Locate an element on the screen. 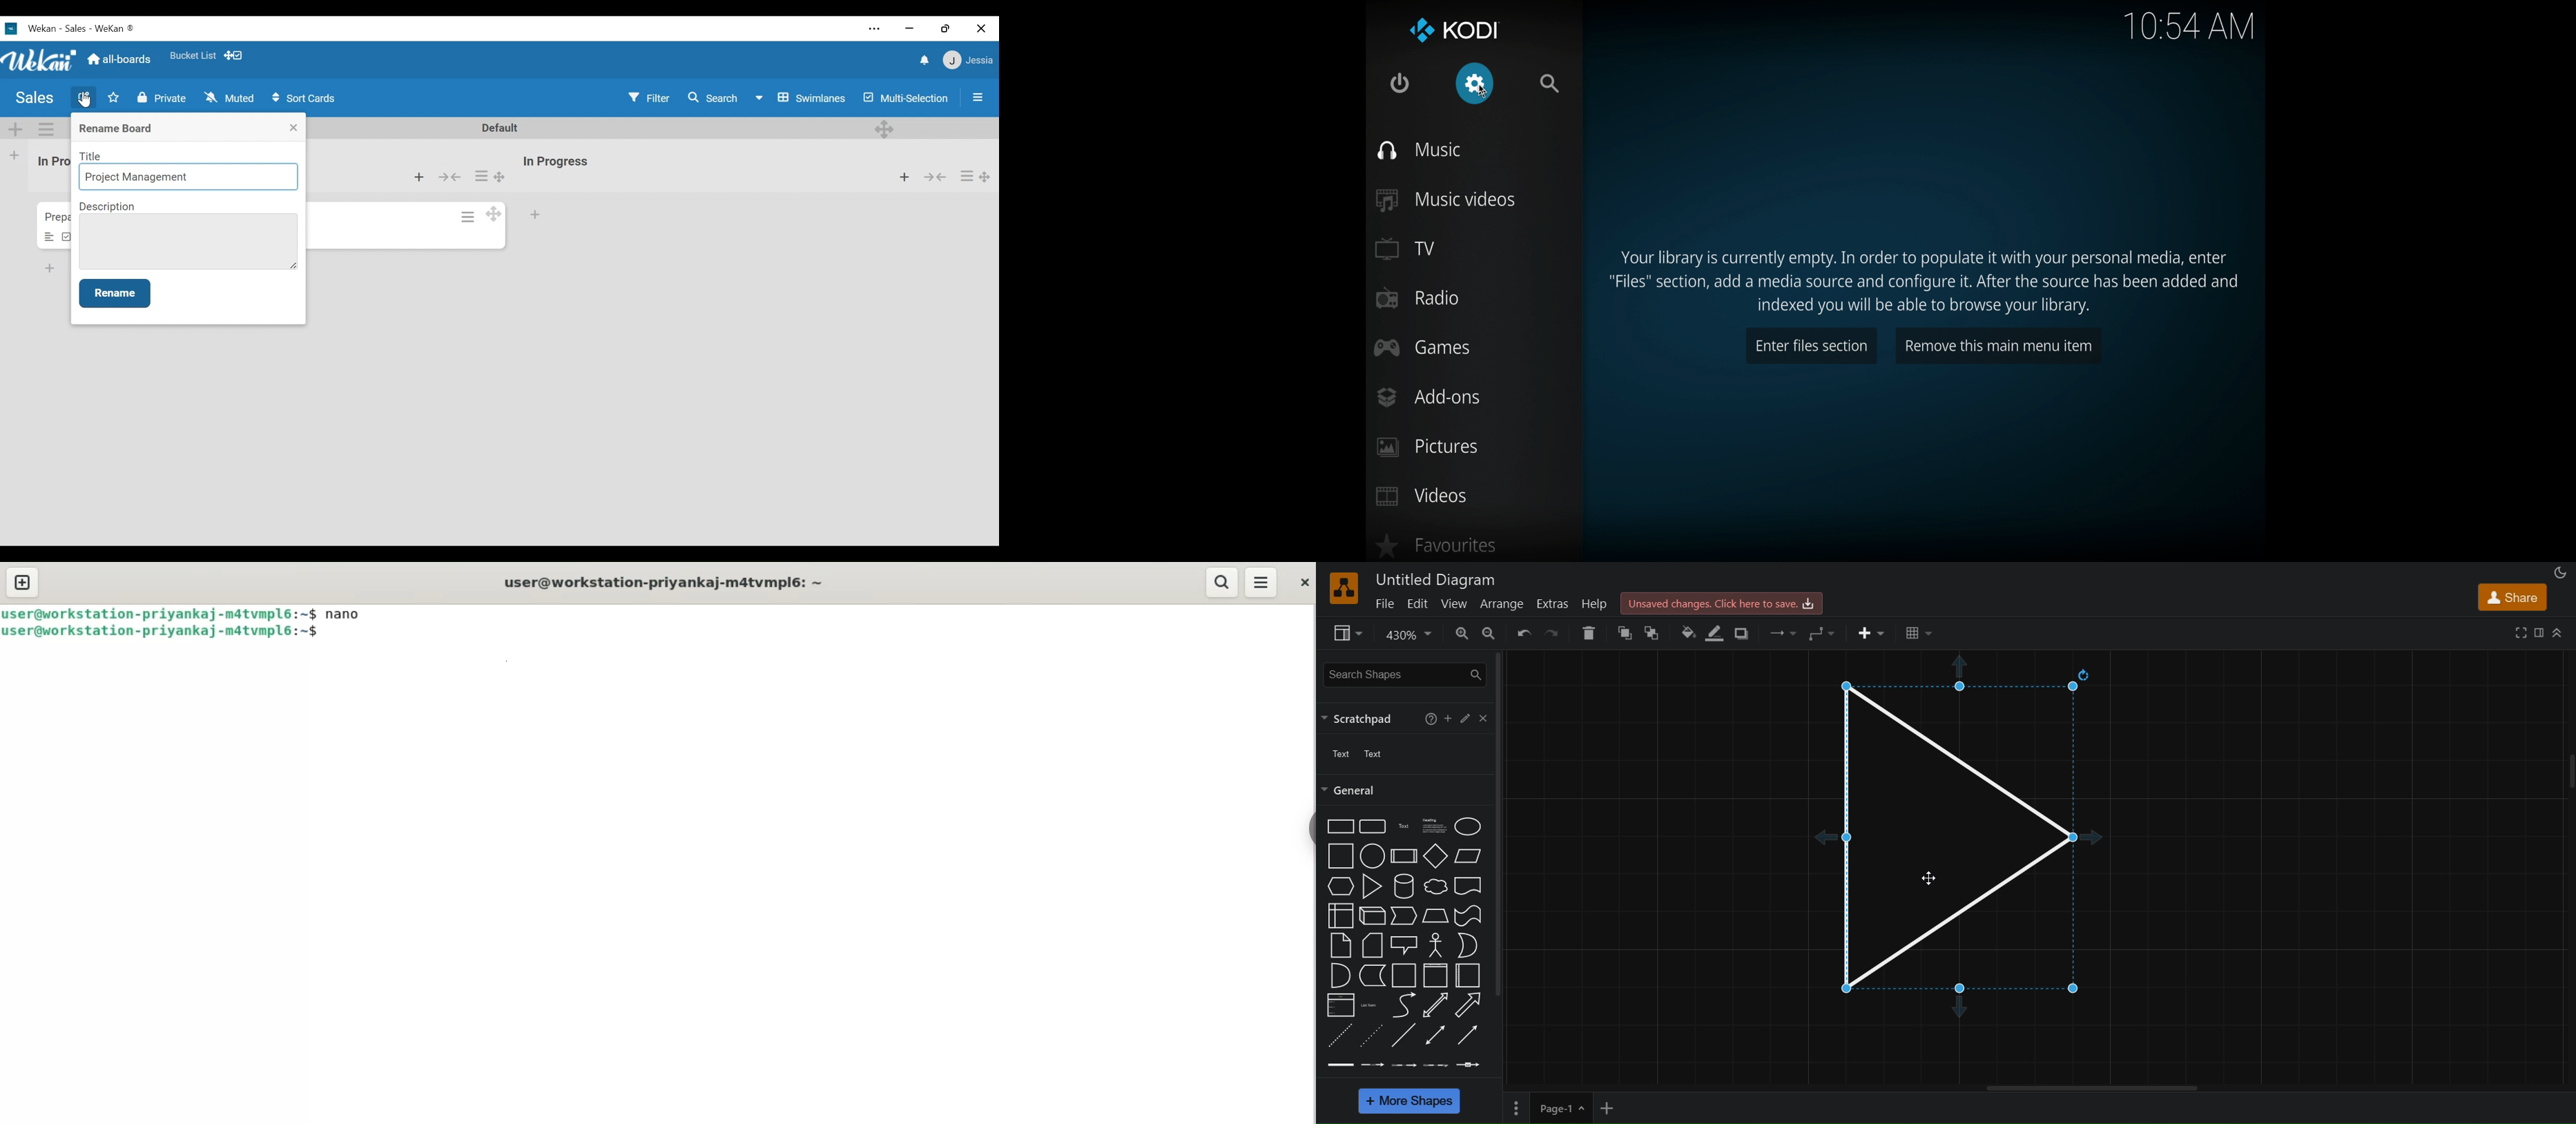  Edit is located at coordinates (84, 96).